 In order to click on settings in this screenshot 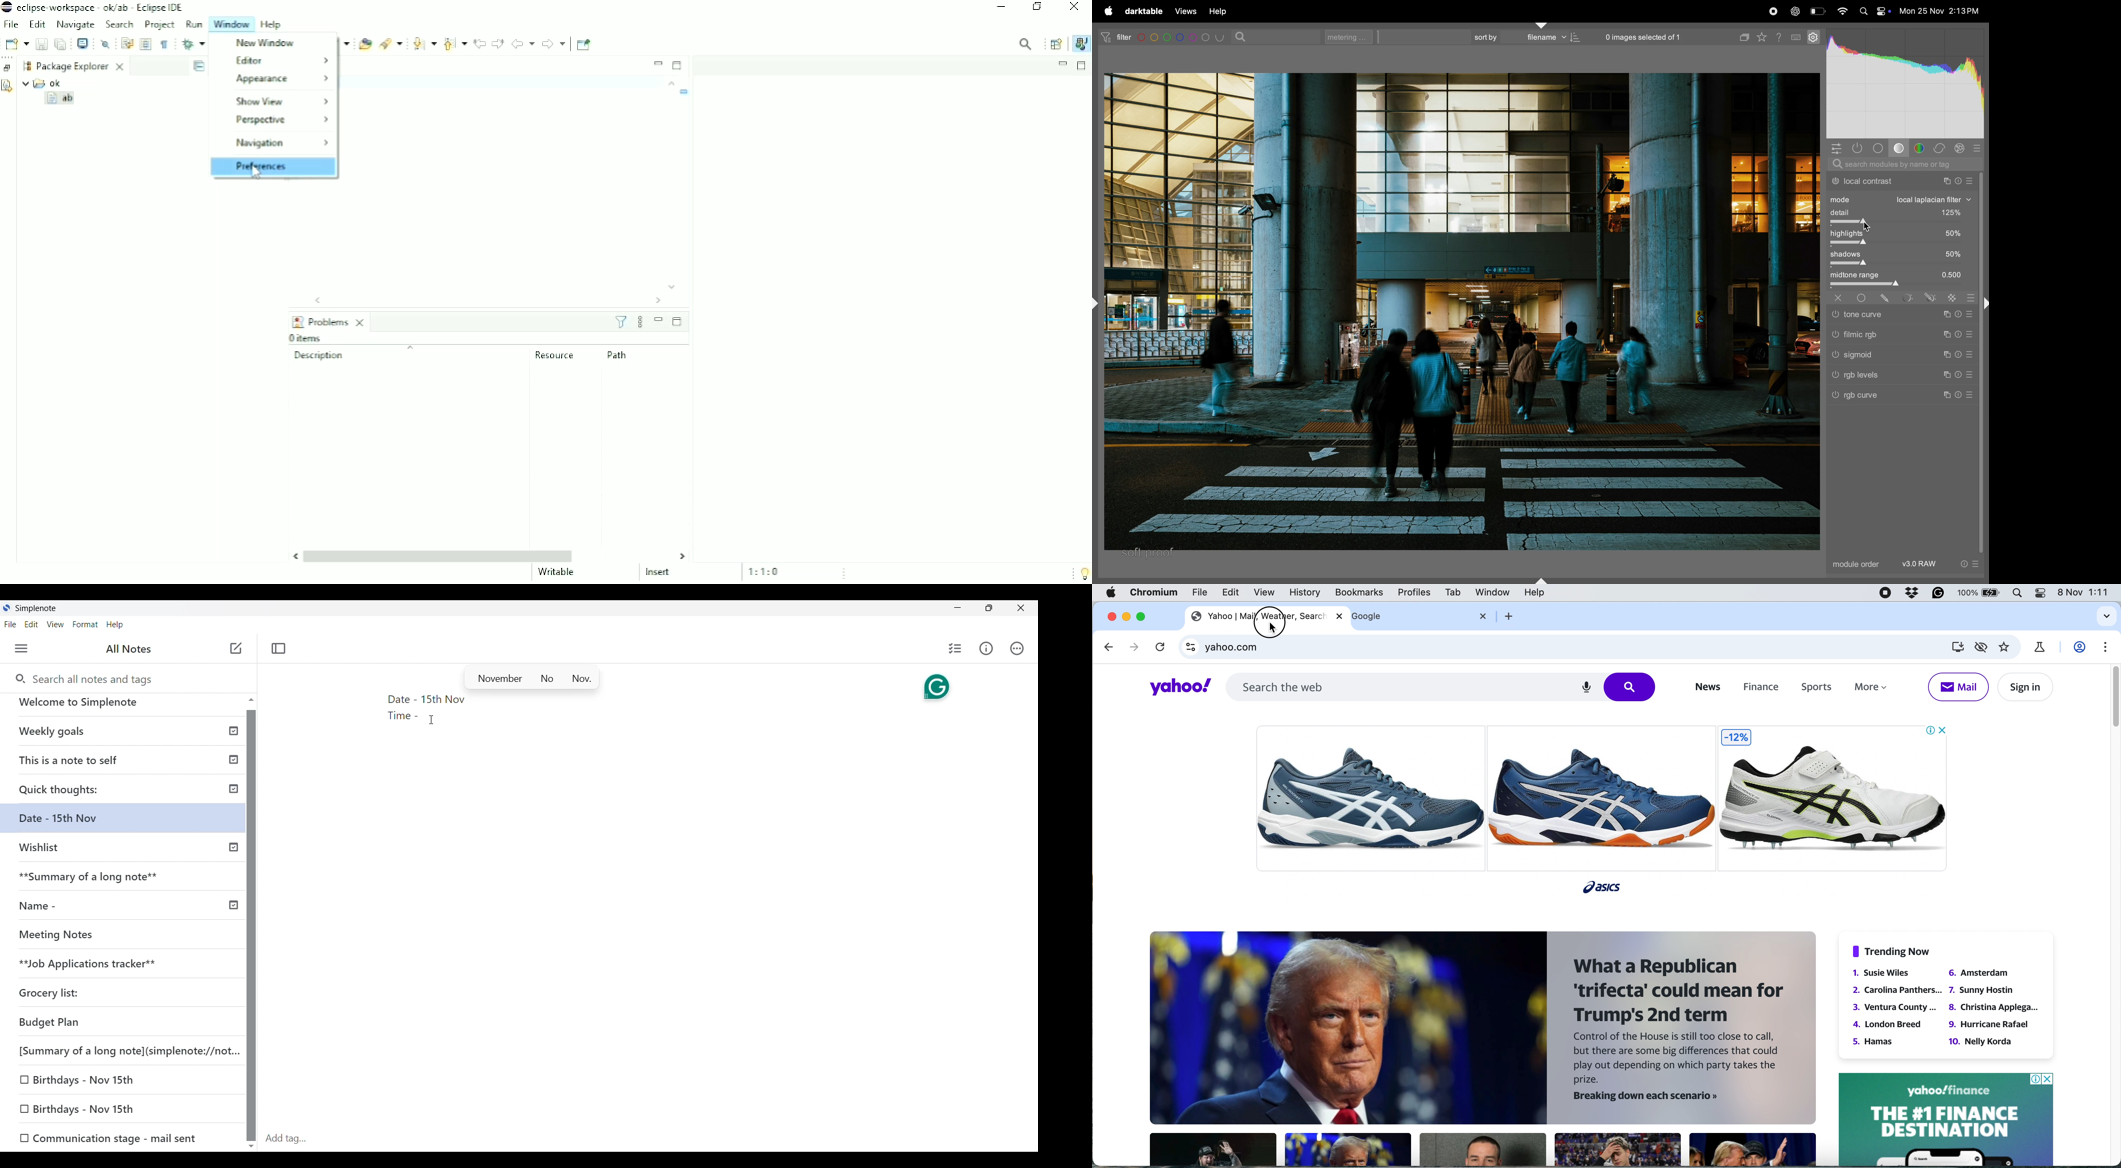, I will do `click(1813, 36)`.